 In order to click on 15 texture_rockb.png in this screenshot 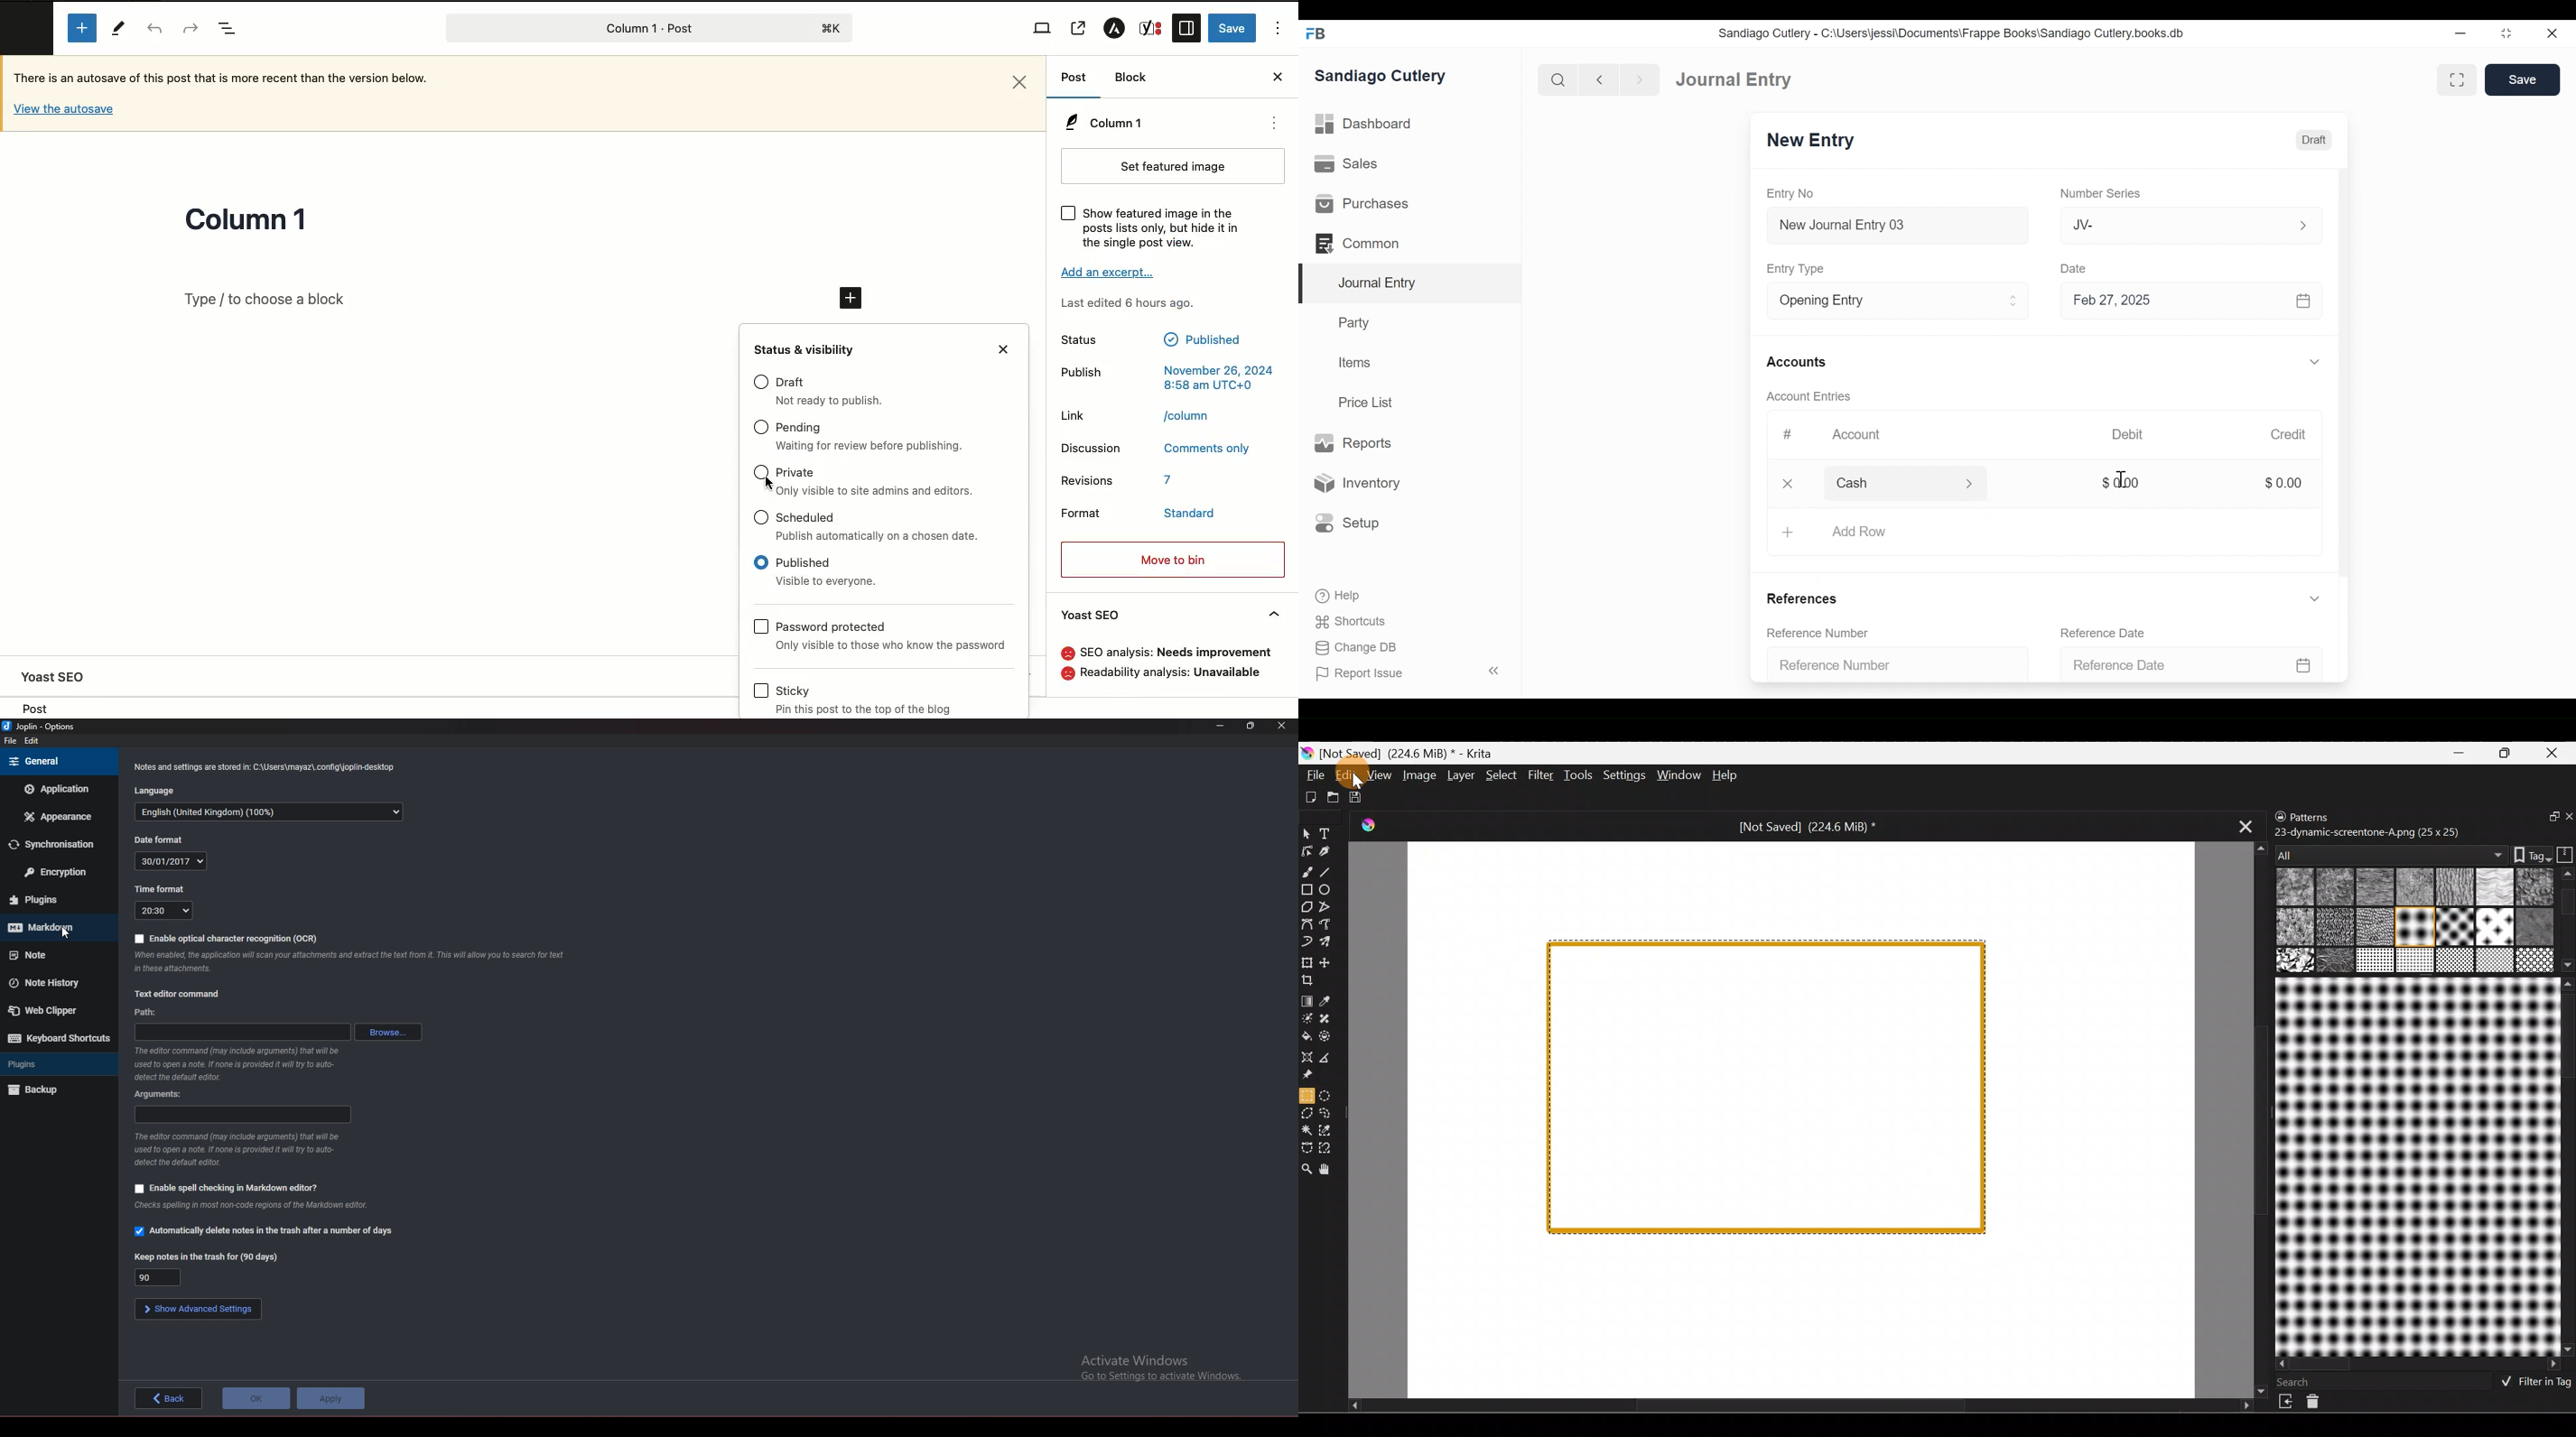, I will do `click(2337, 961)`.